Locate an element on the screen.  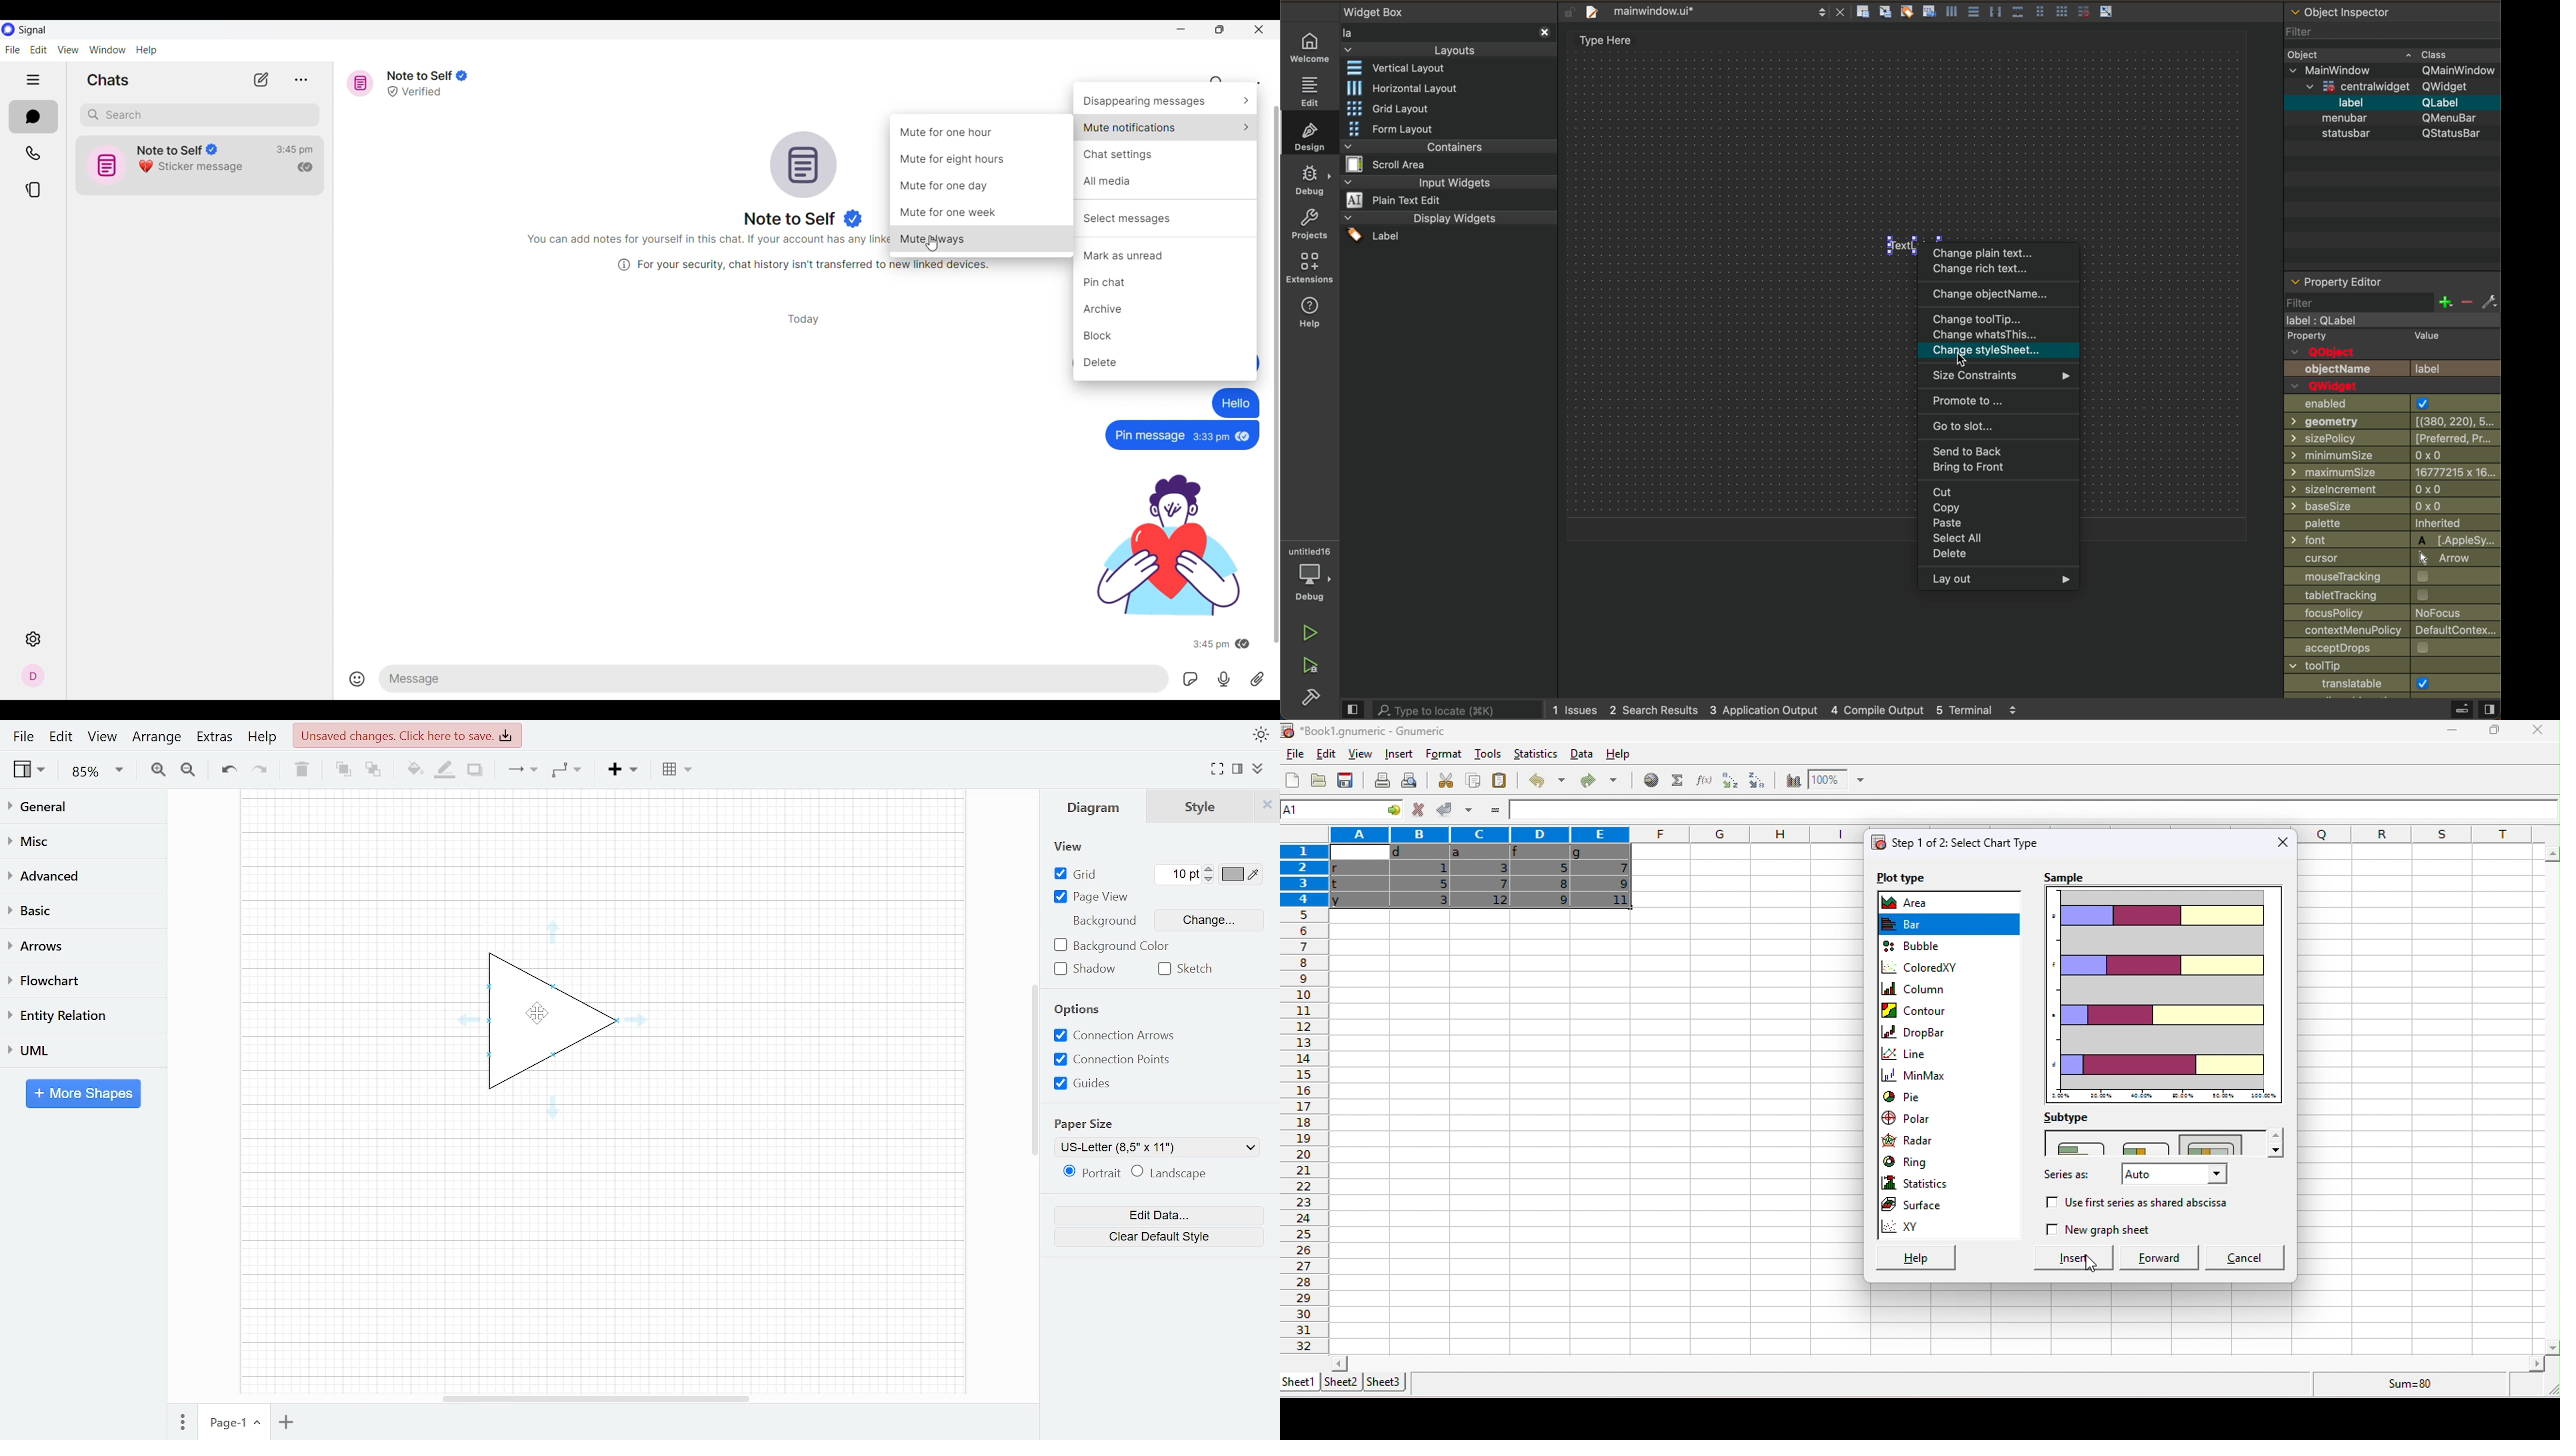
Connection arrows is located at coordinates (1116, 1036).